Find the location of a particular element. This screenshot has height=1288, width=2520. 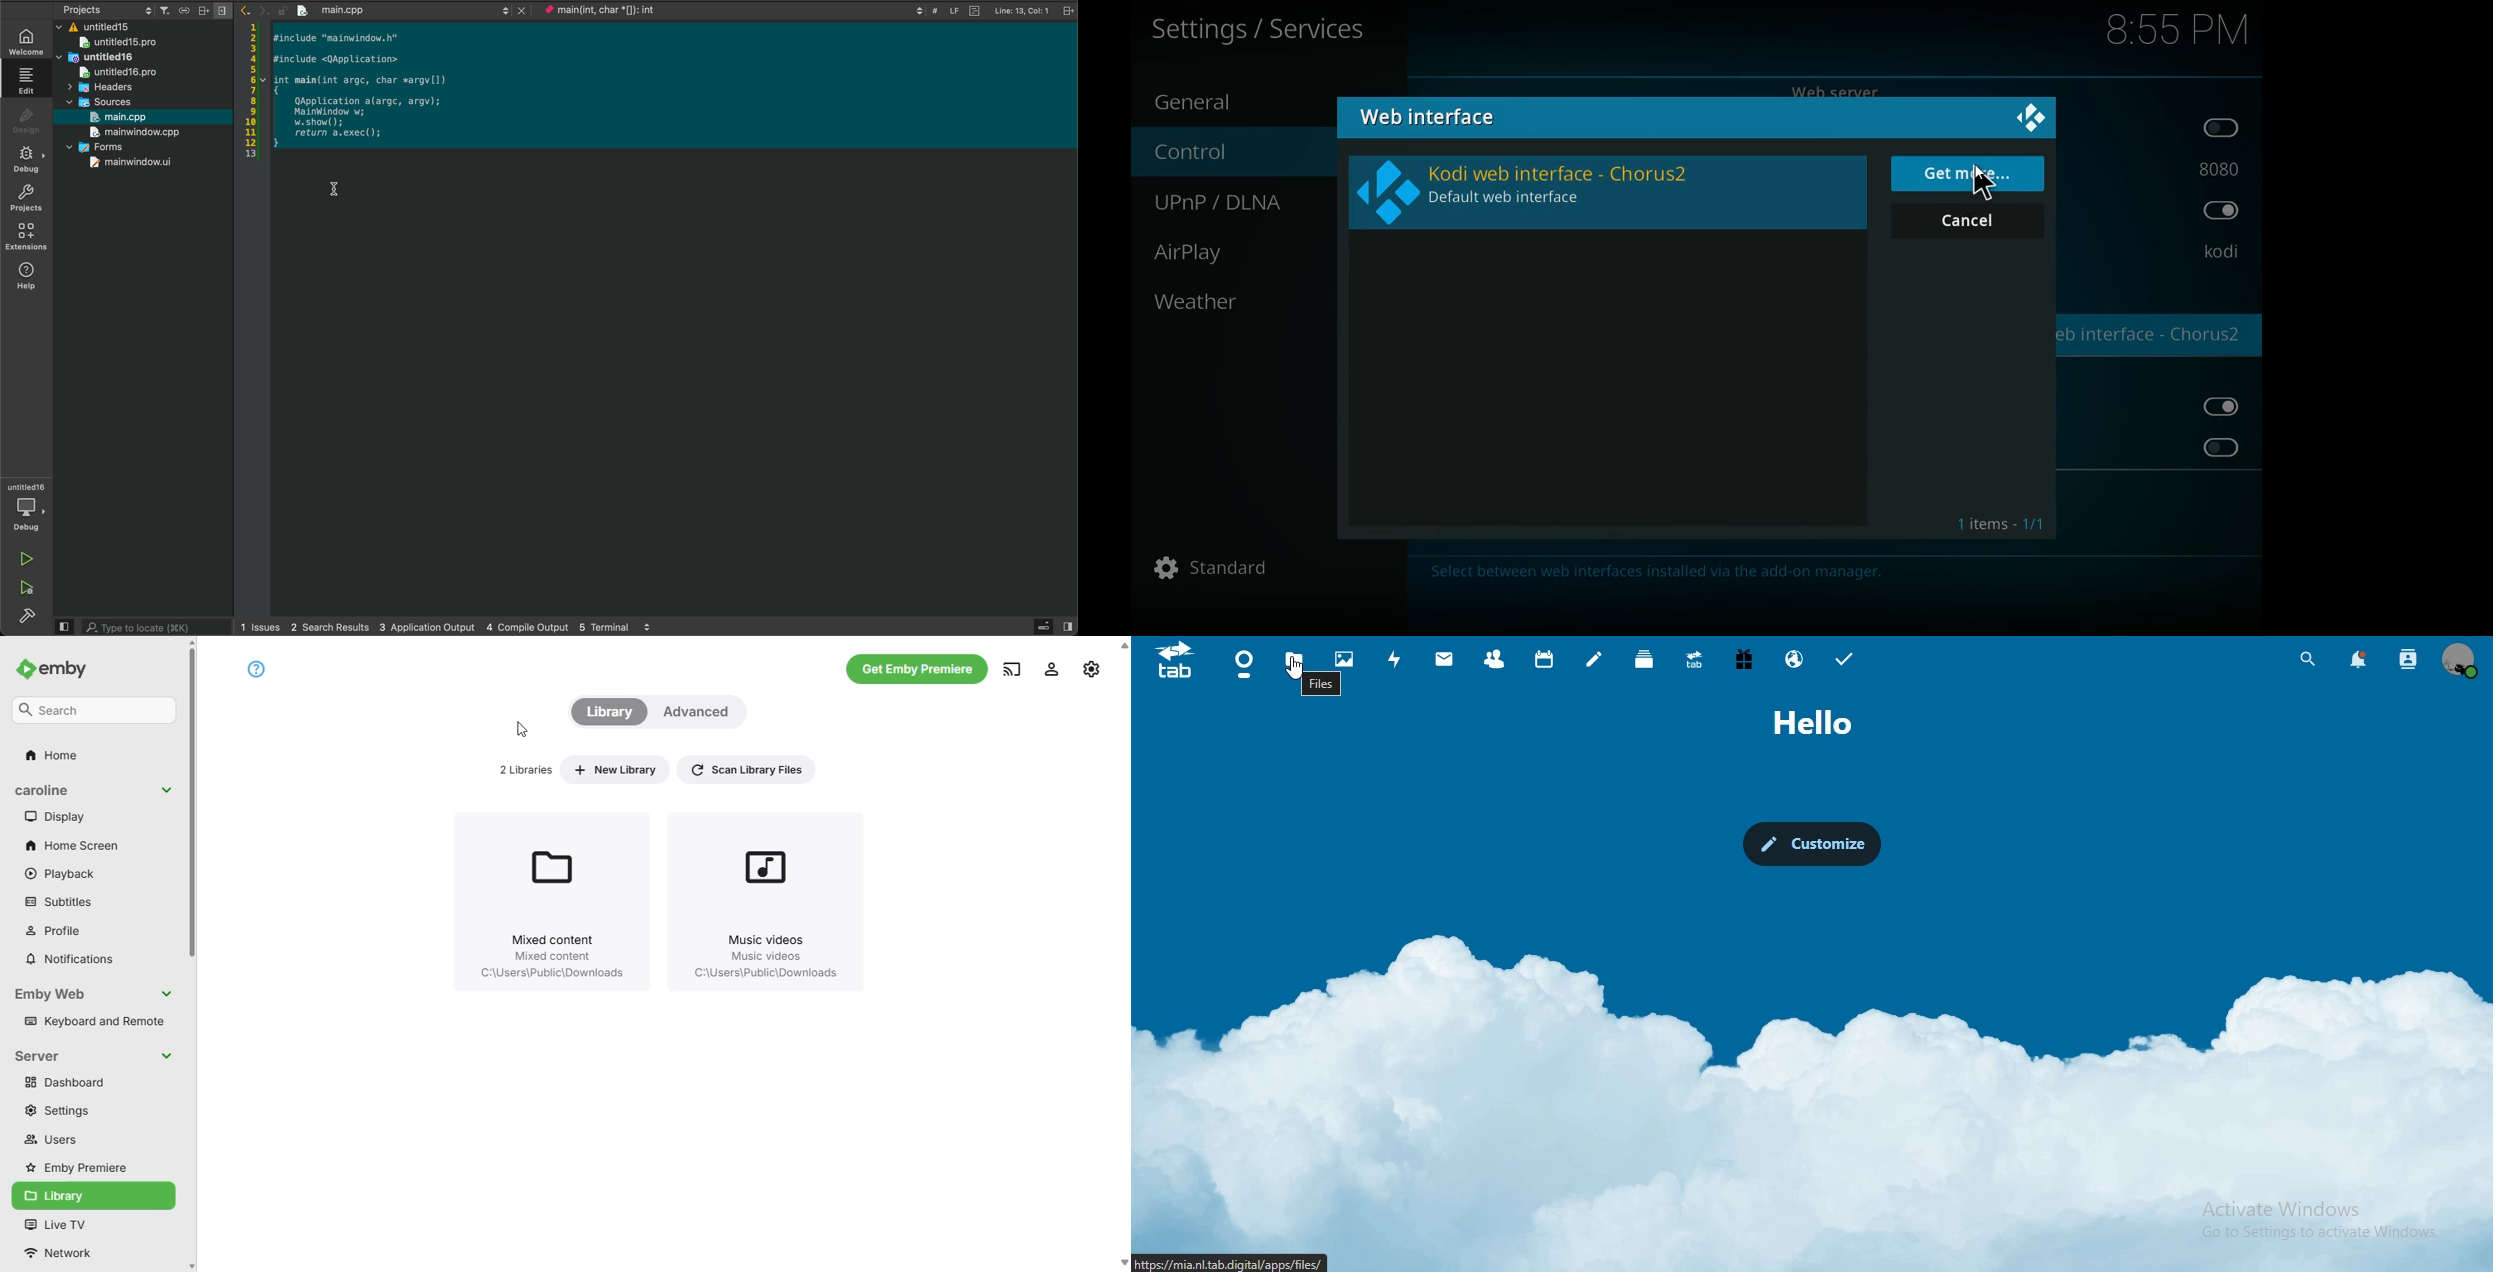

contacts is located at coordinates (1500, 661).